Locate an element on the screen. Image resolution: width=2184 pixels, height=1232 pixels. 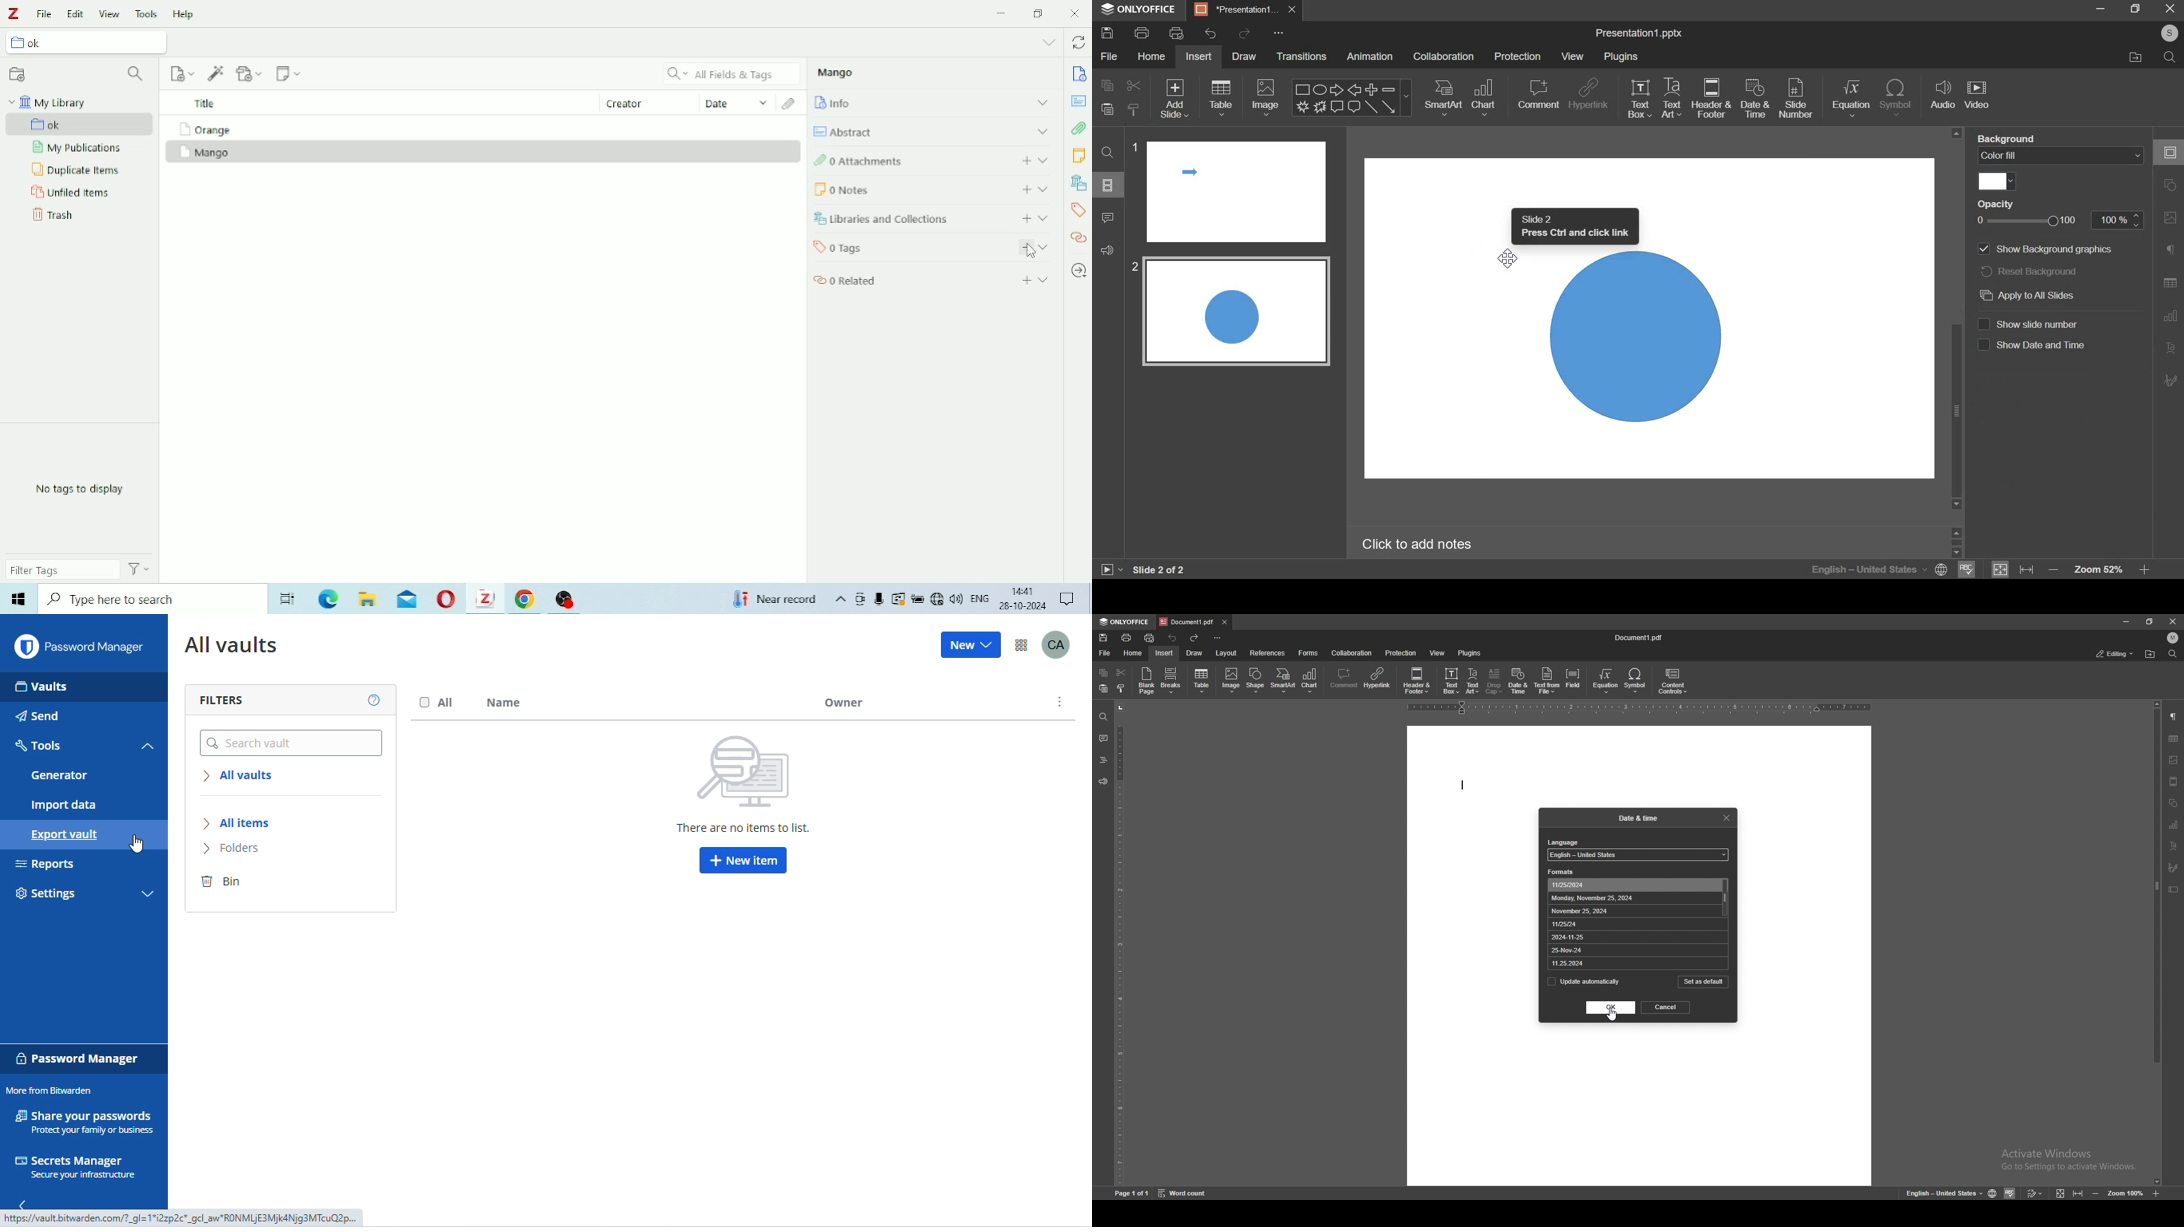
language is located at coordinates (1638, 855).